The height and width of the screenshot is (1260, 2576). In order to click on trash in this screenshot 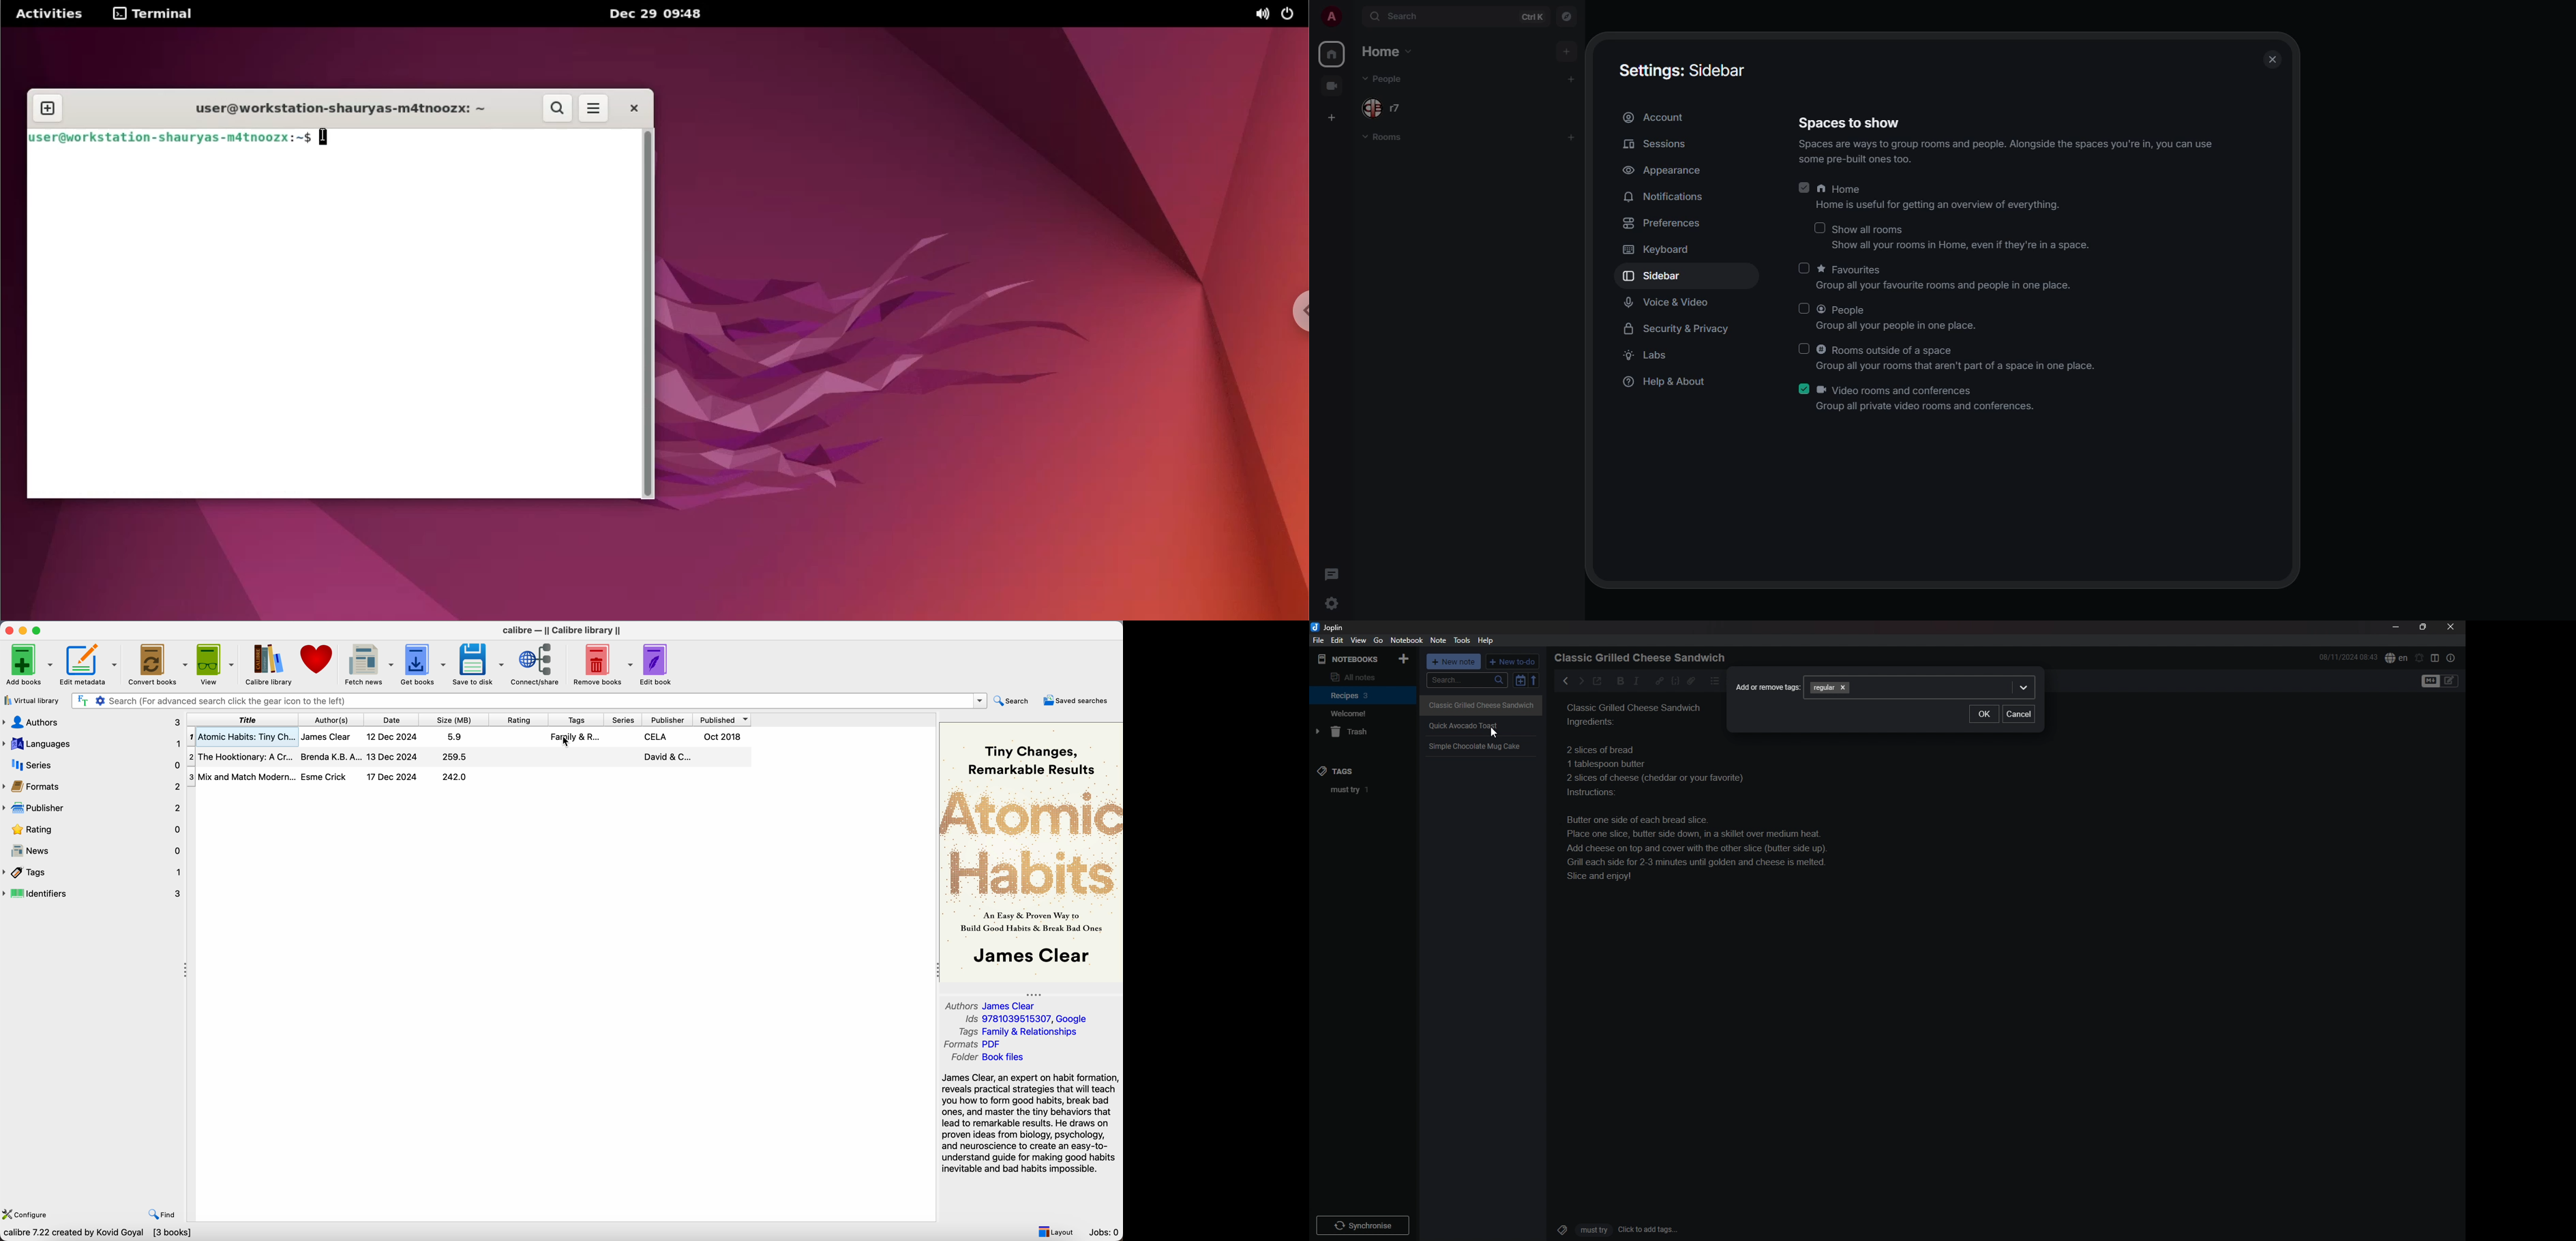, I will do `click(1364, 732)`.